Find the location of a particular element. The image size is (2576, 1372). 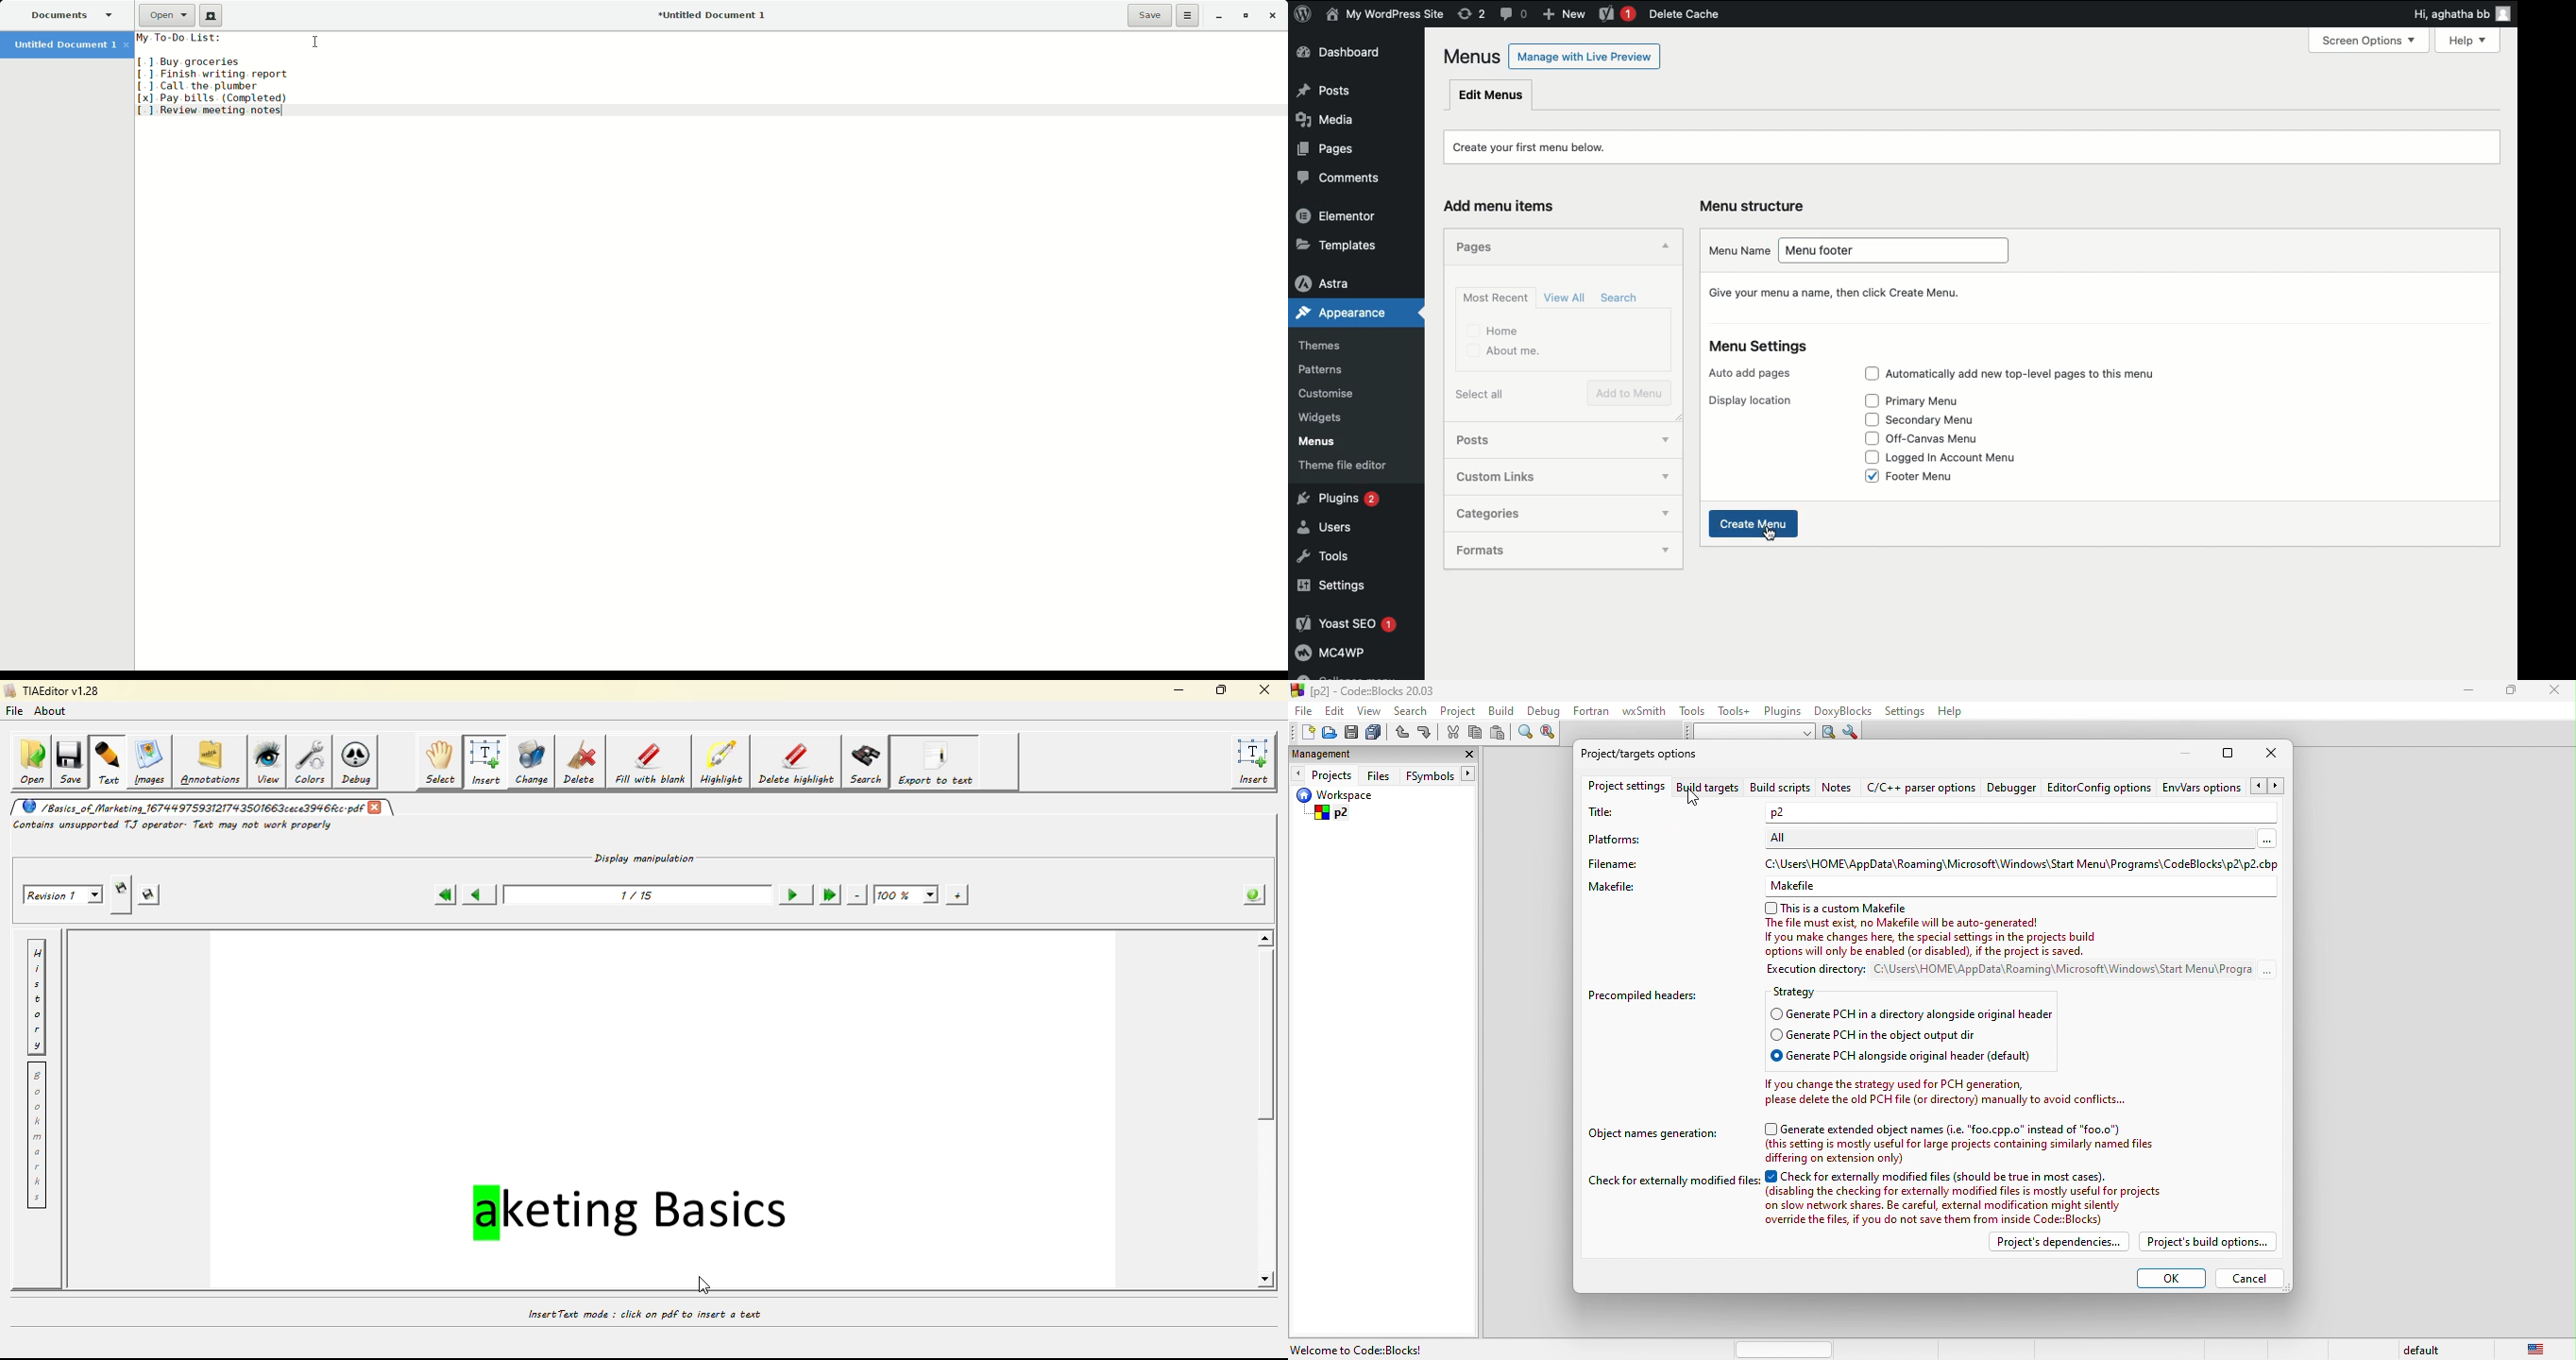

Welcome to Code::Blocks! is located at coordinates (1359, 1350).